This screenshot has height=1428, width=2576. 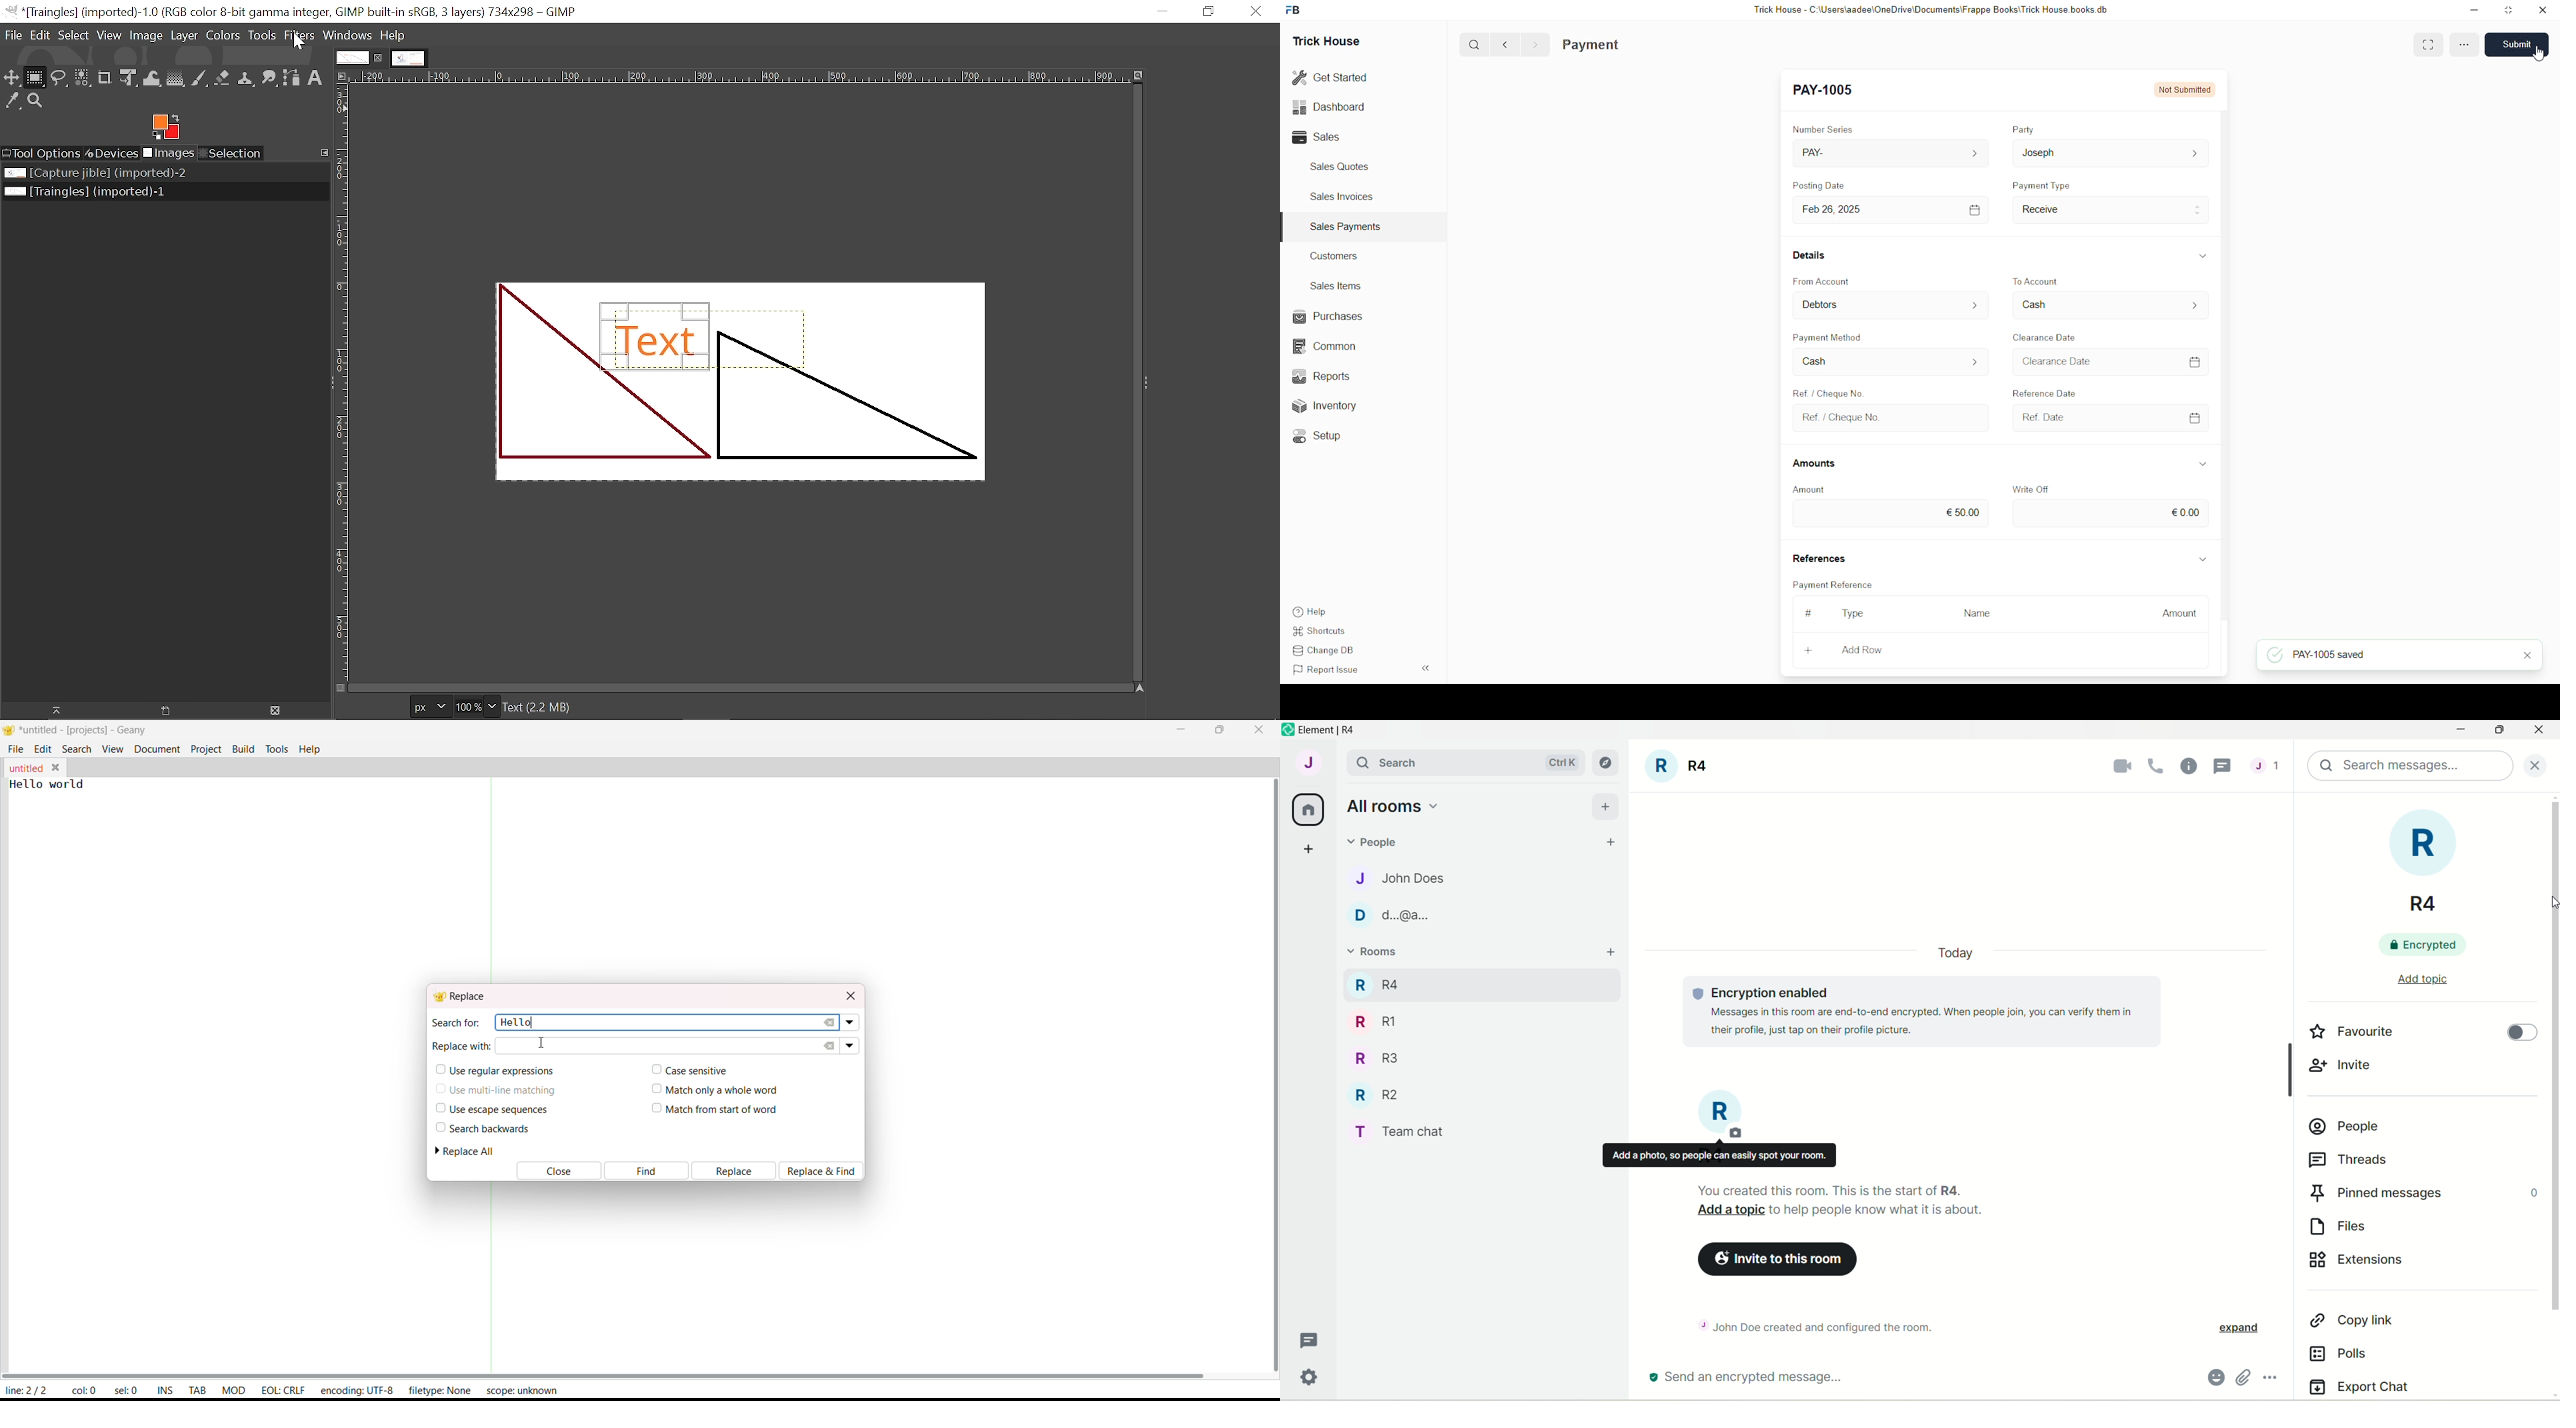 What do you see at coordinates (1307, 848) in the screenshot?
I see `create a space` at bounding box center [1307, 848].